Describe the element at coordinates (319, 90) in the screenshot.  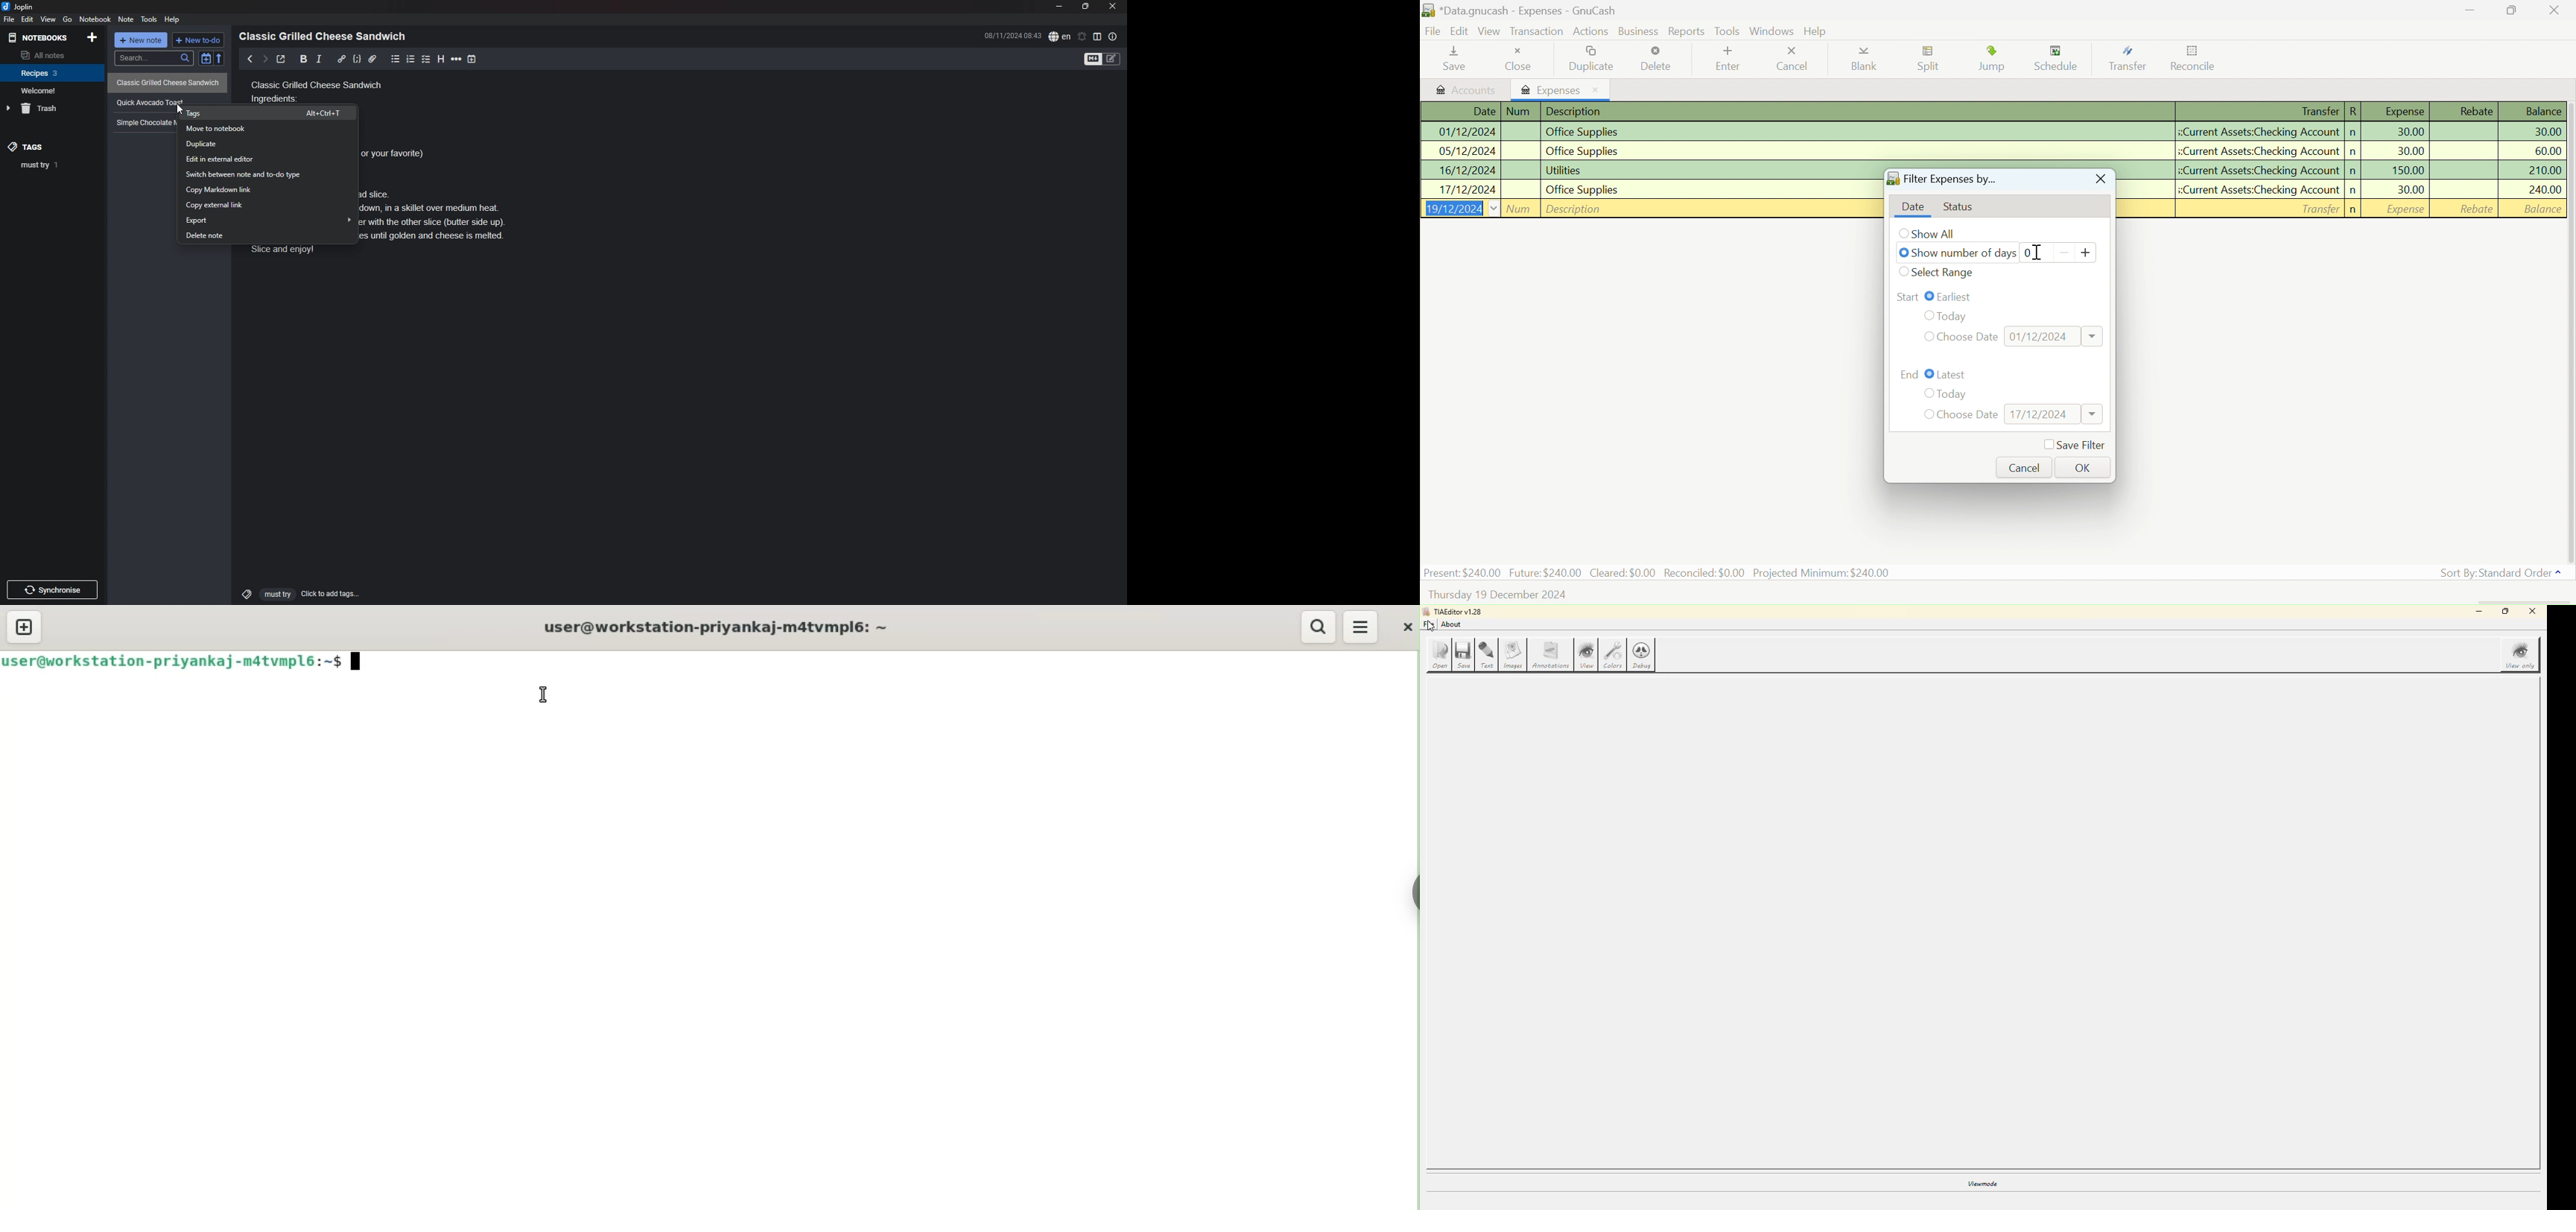
I see `Classic grilled cheese sandwich ingredients` at that location.